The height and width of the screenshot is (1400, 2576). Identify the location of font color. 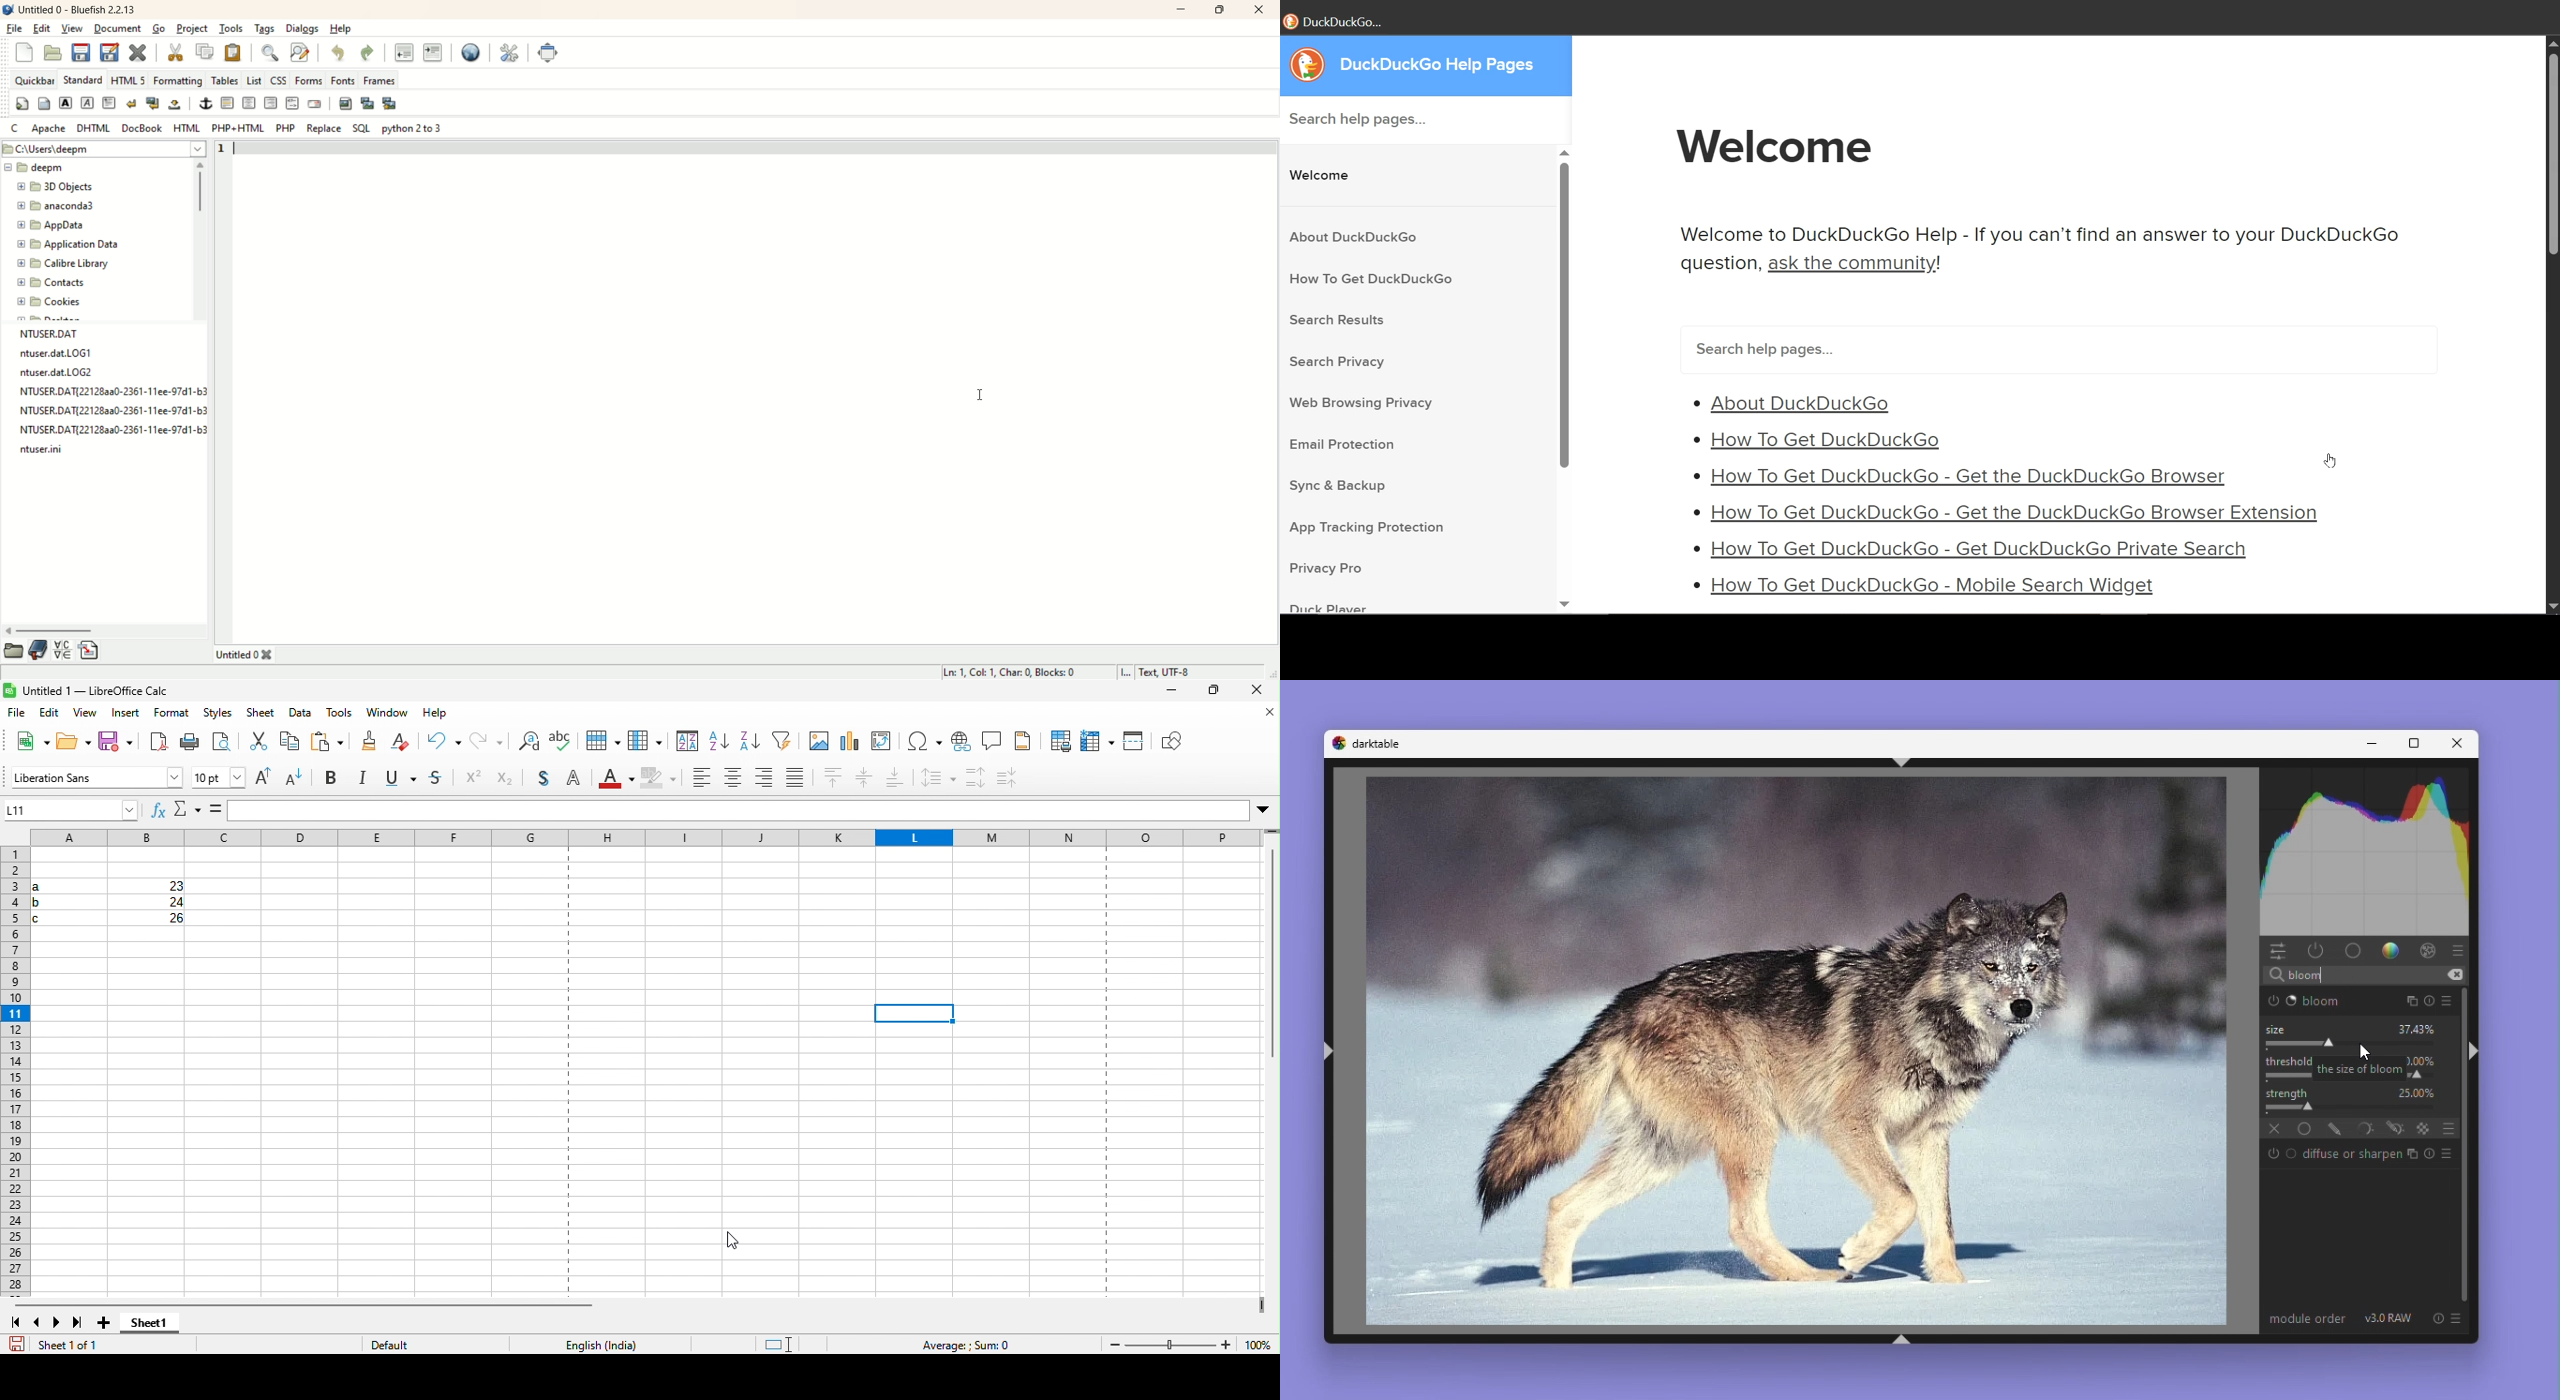
(618, 779).